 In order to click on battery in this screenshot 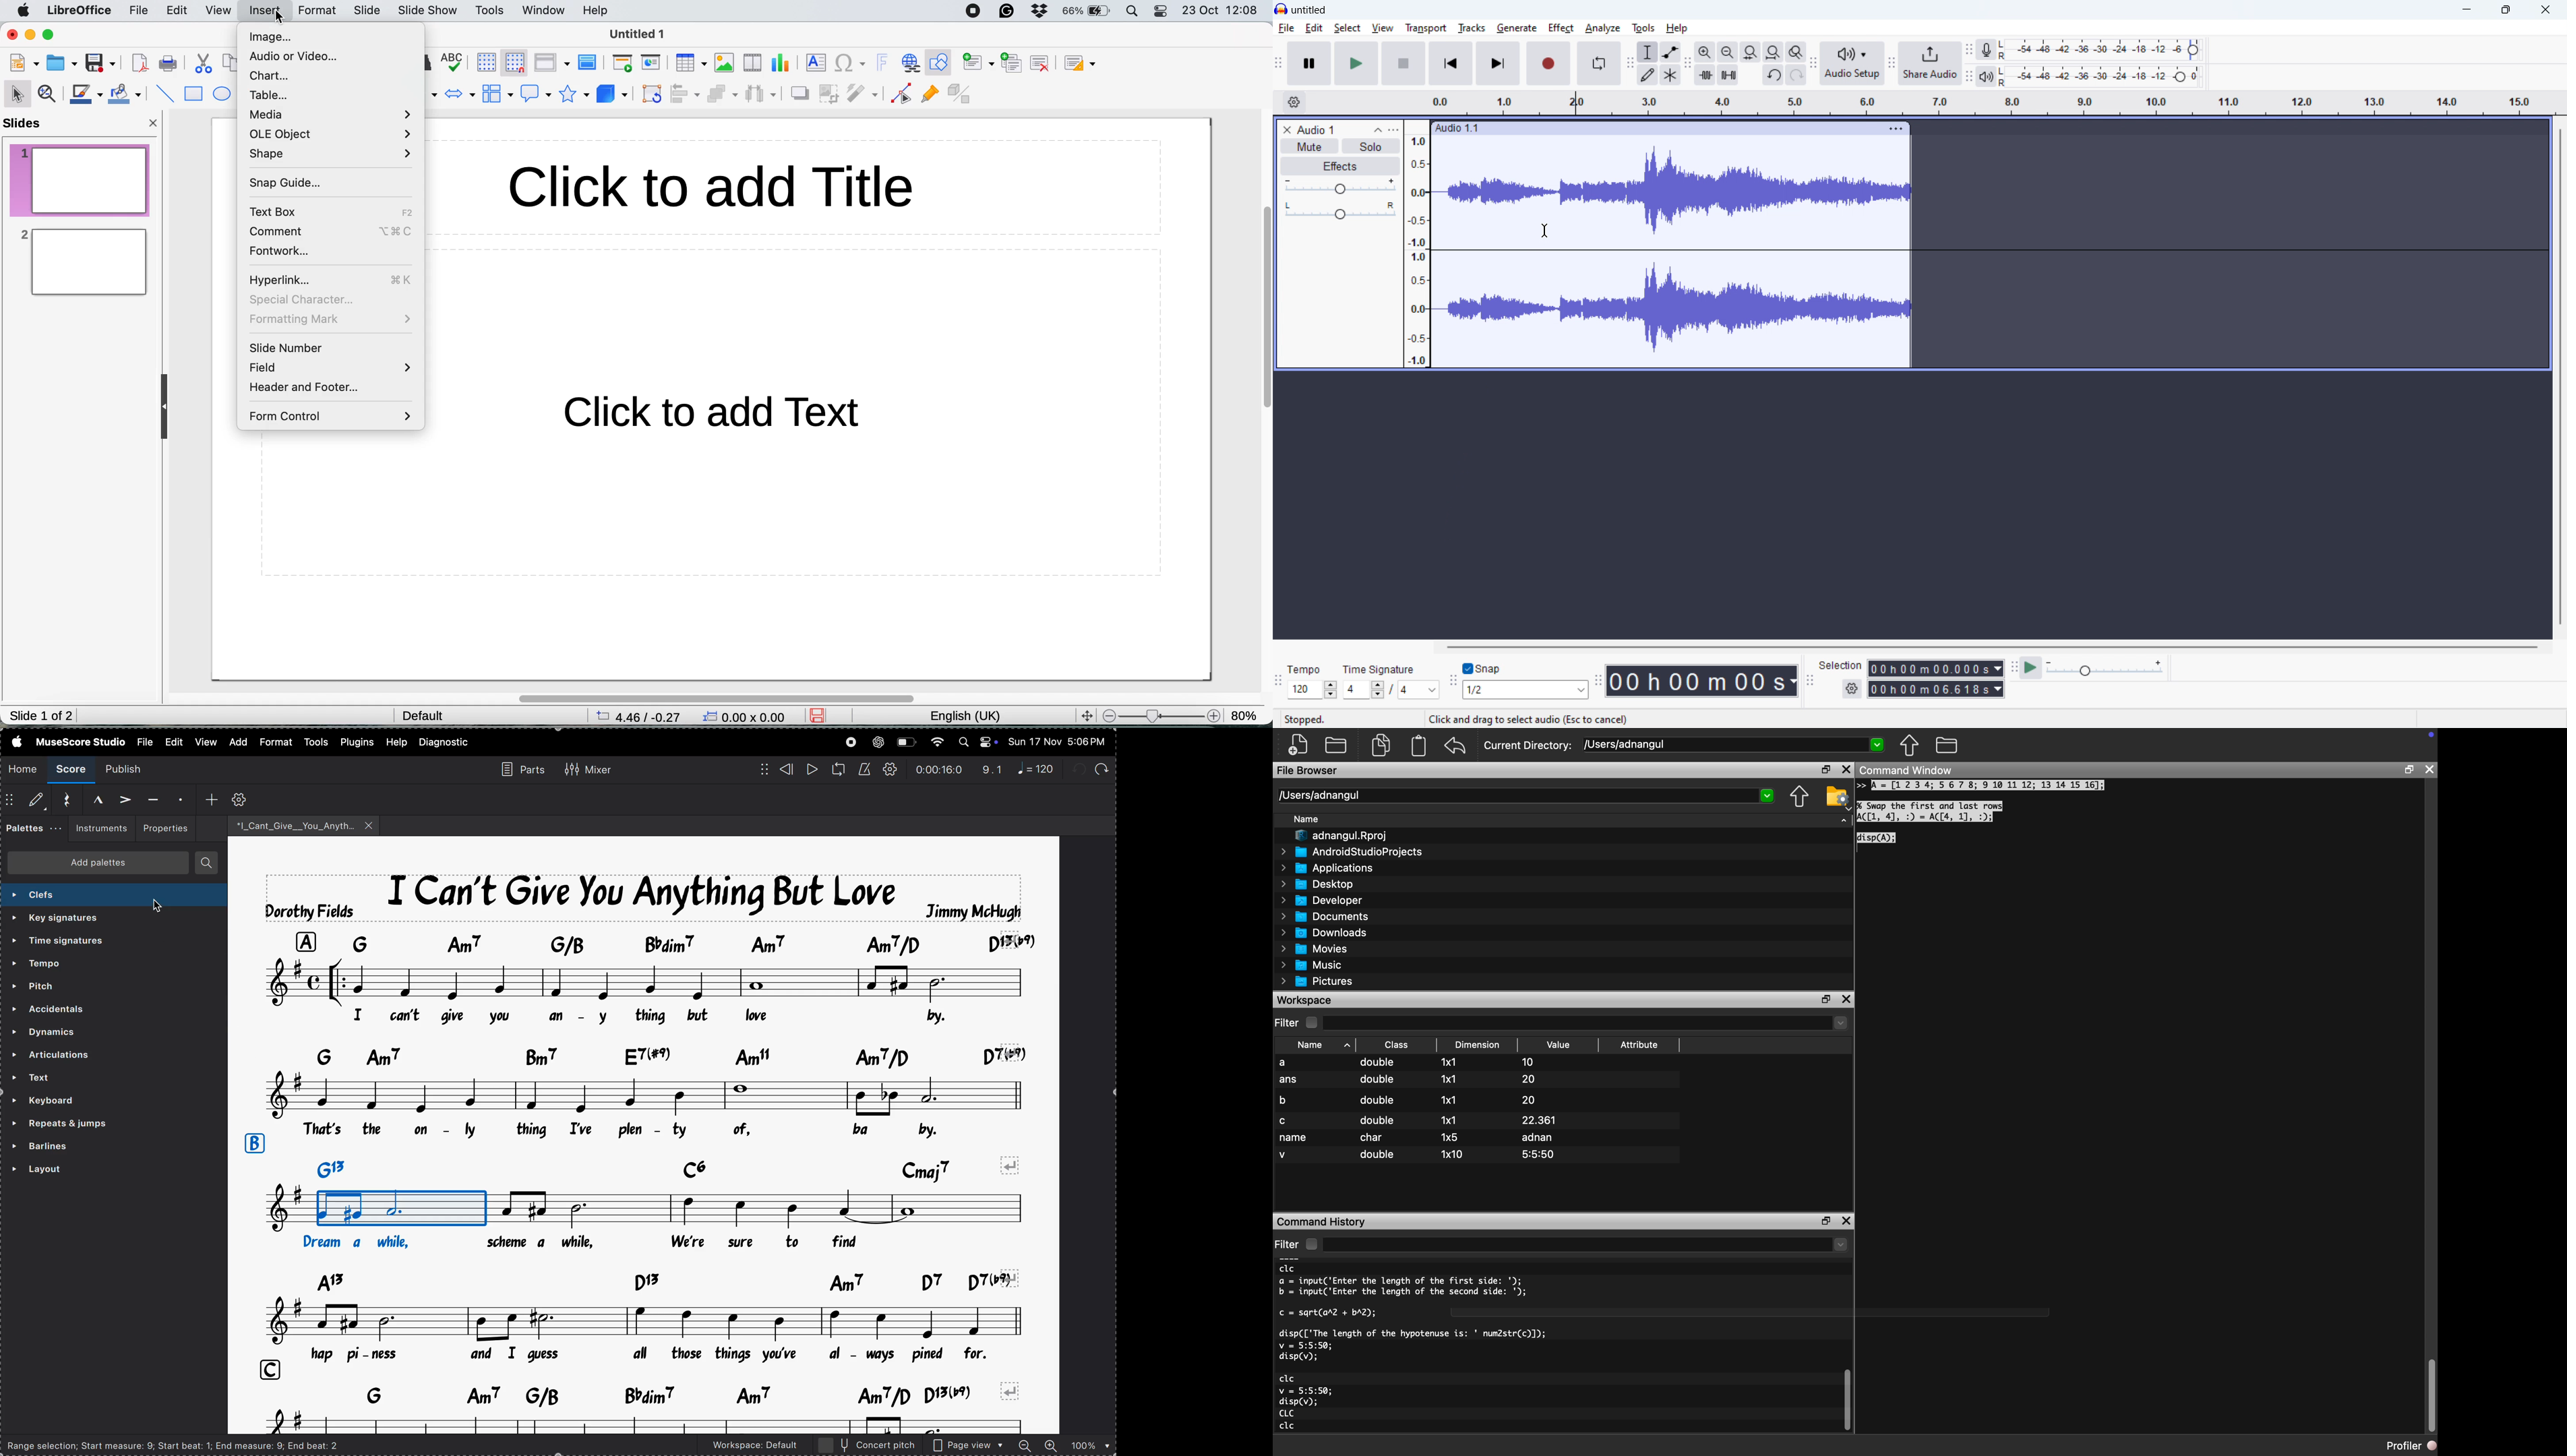, I will do `click(1087, 11)`.